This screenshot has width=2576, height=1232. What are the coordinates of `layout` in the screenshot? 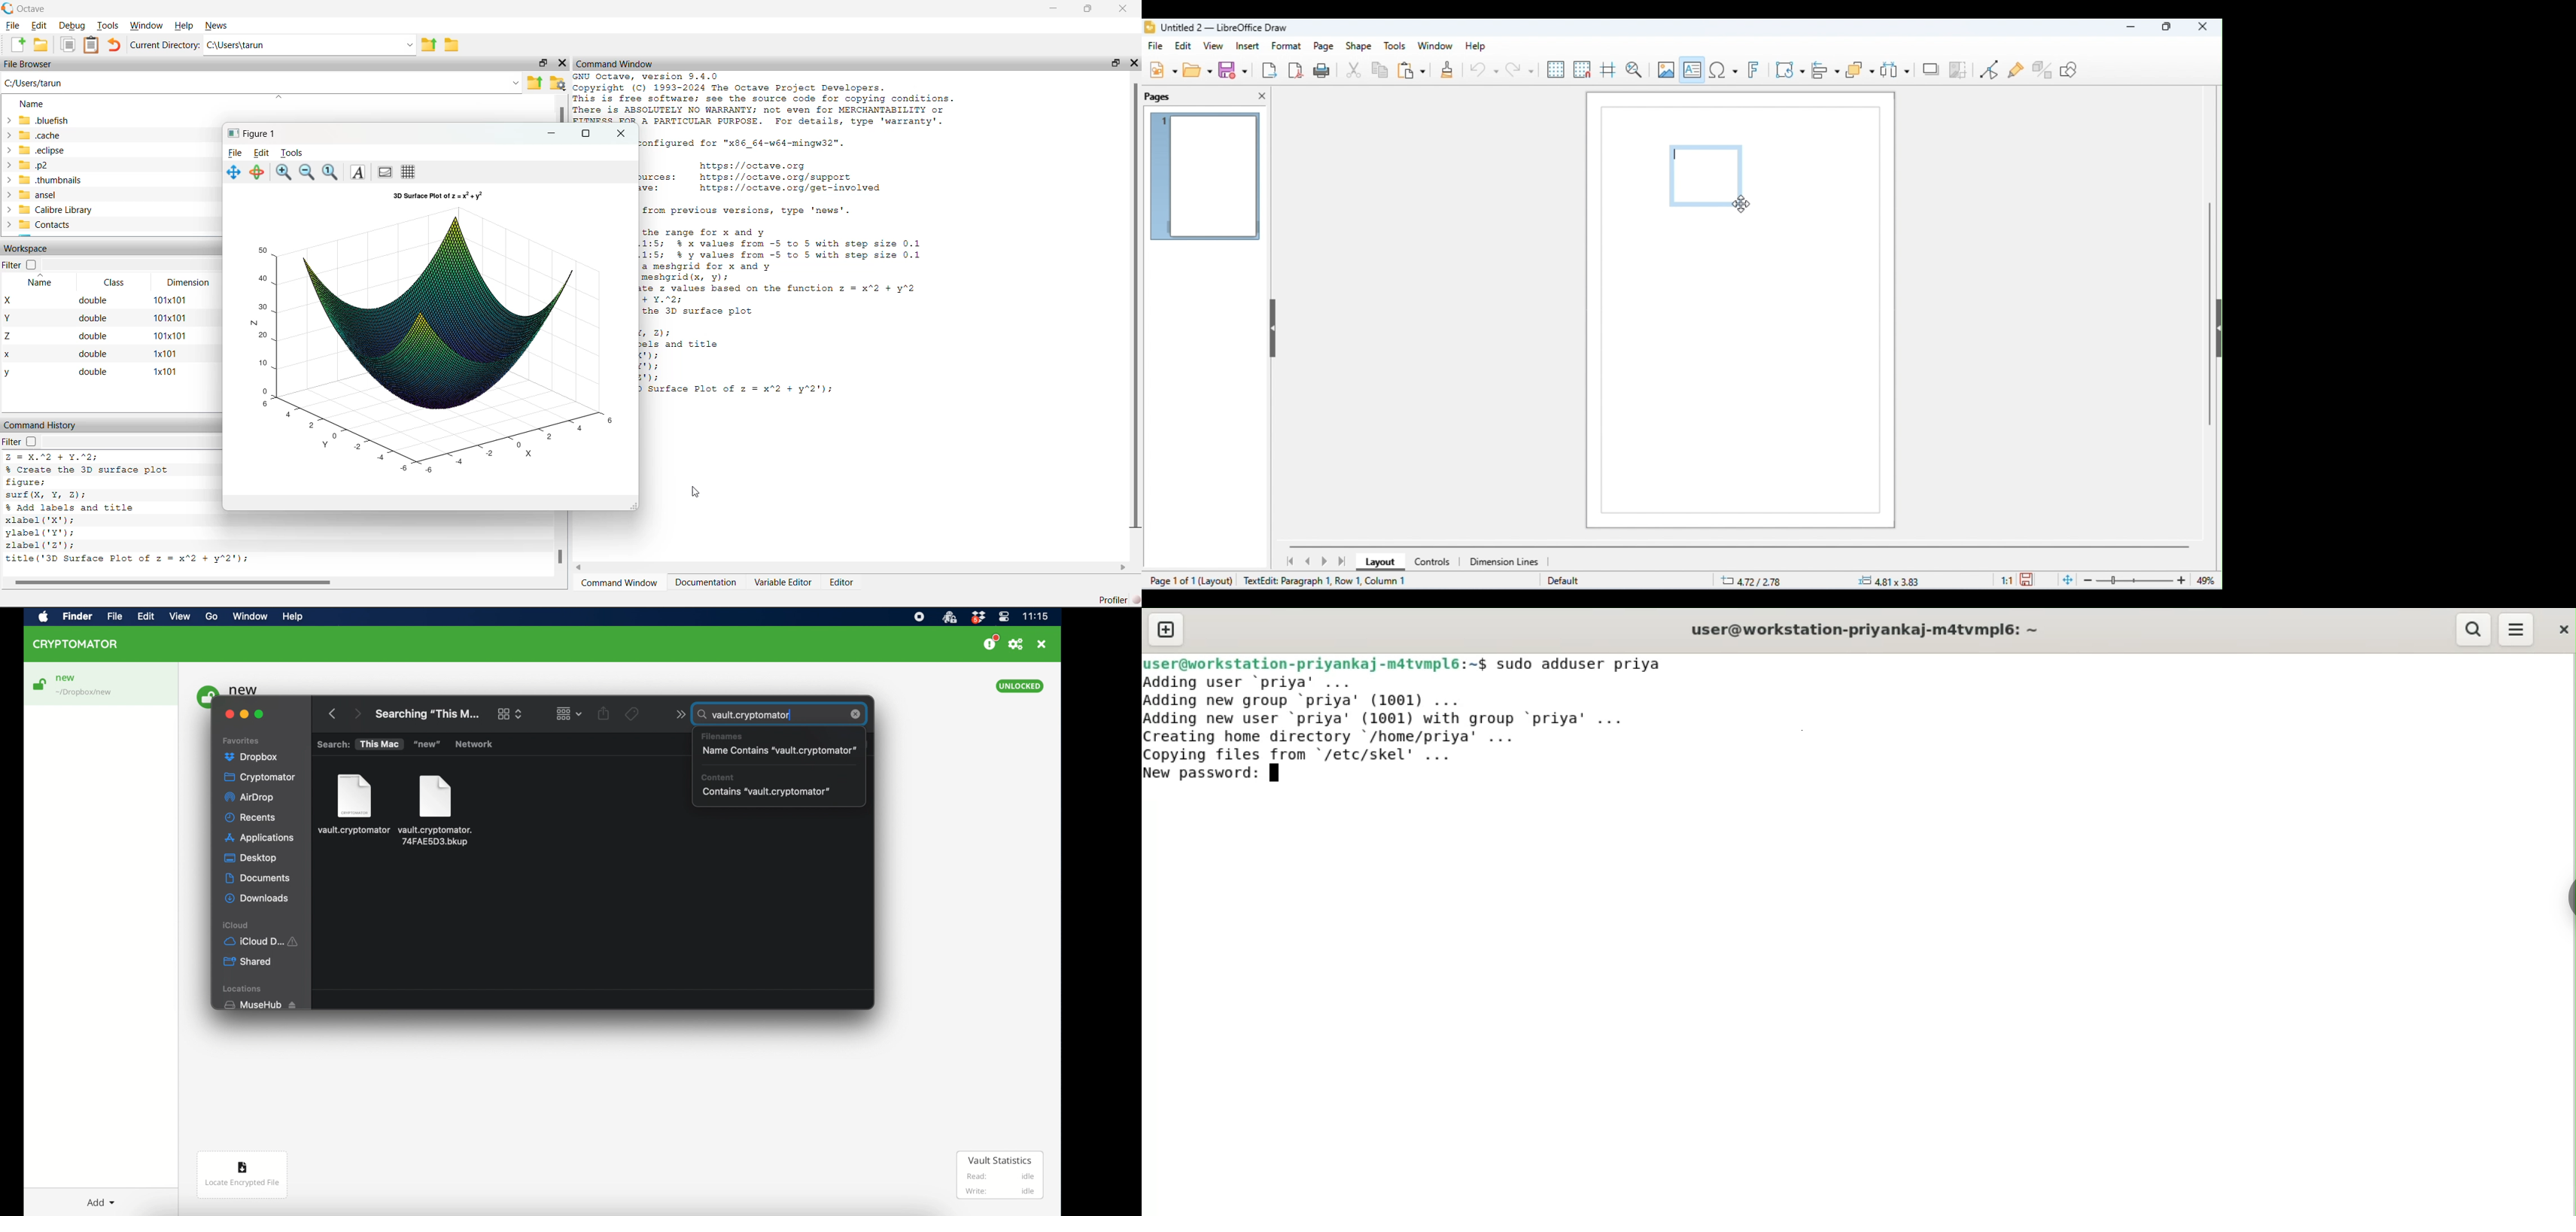 It's located at (1220, 582).